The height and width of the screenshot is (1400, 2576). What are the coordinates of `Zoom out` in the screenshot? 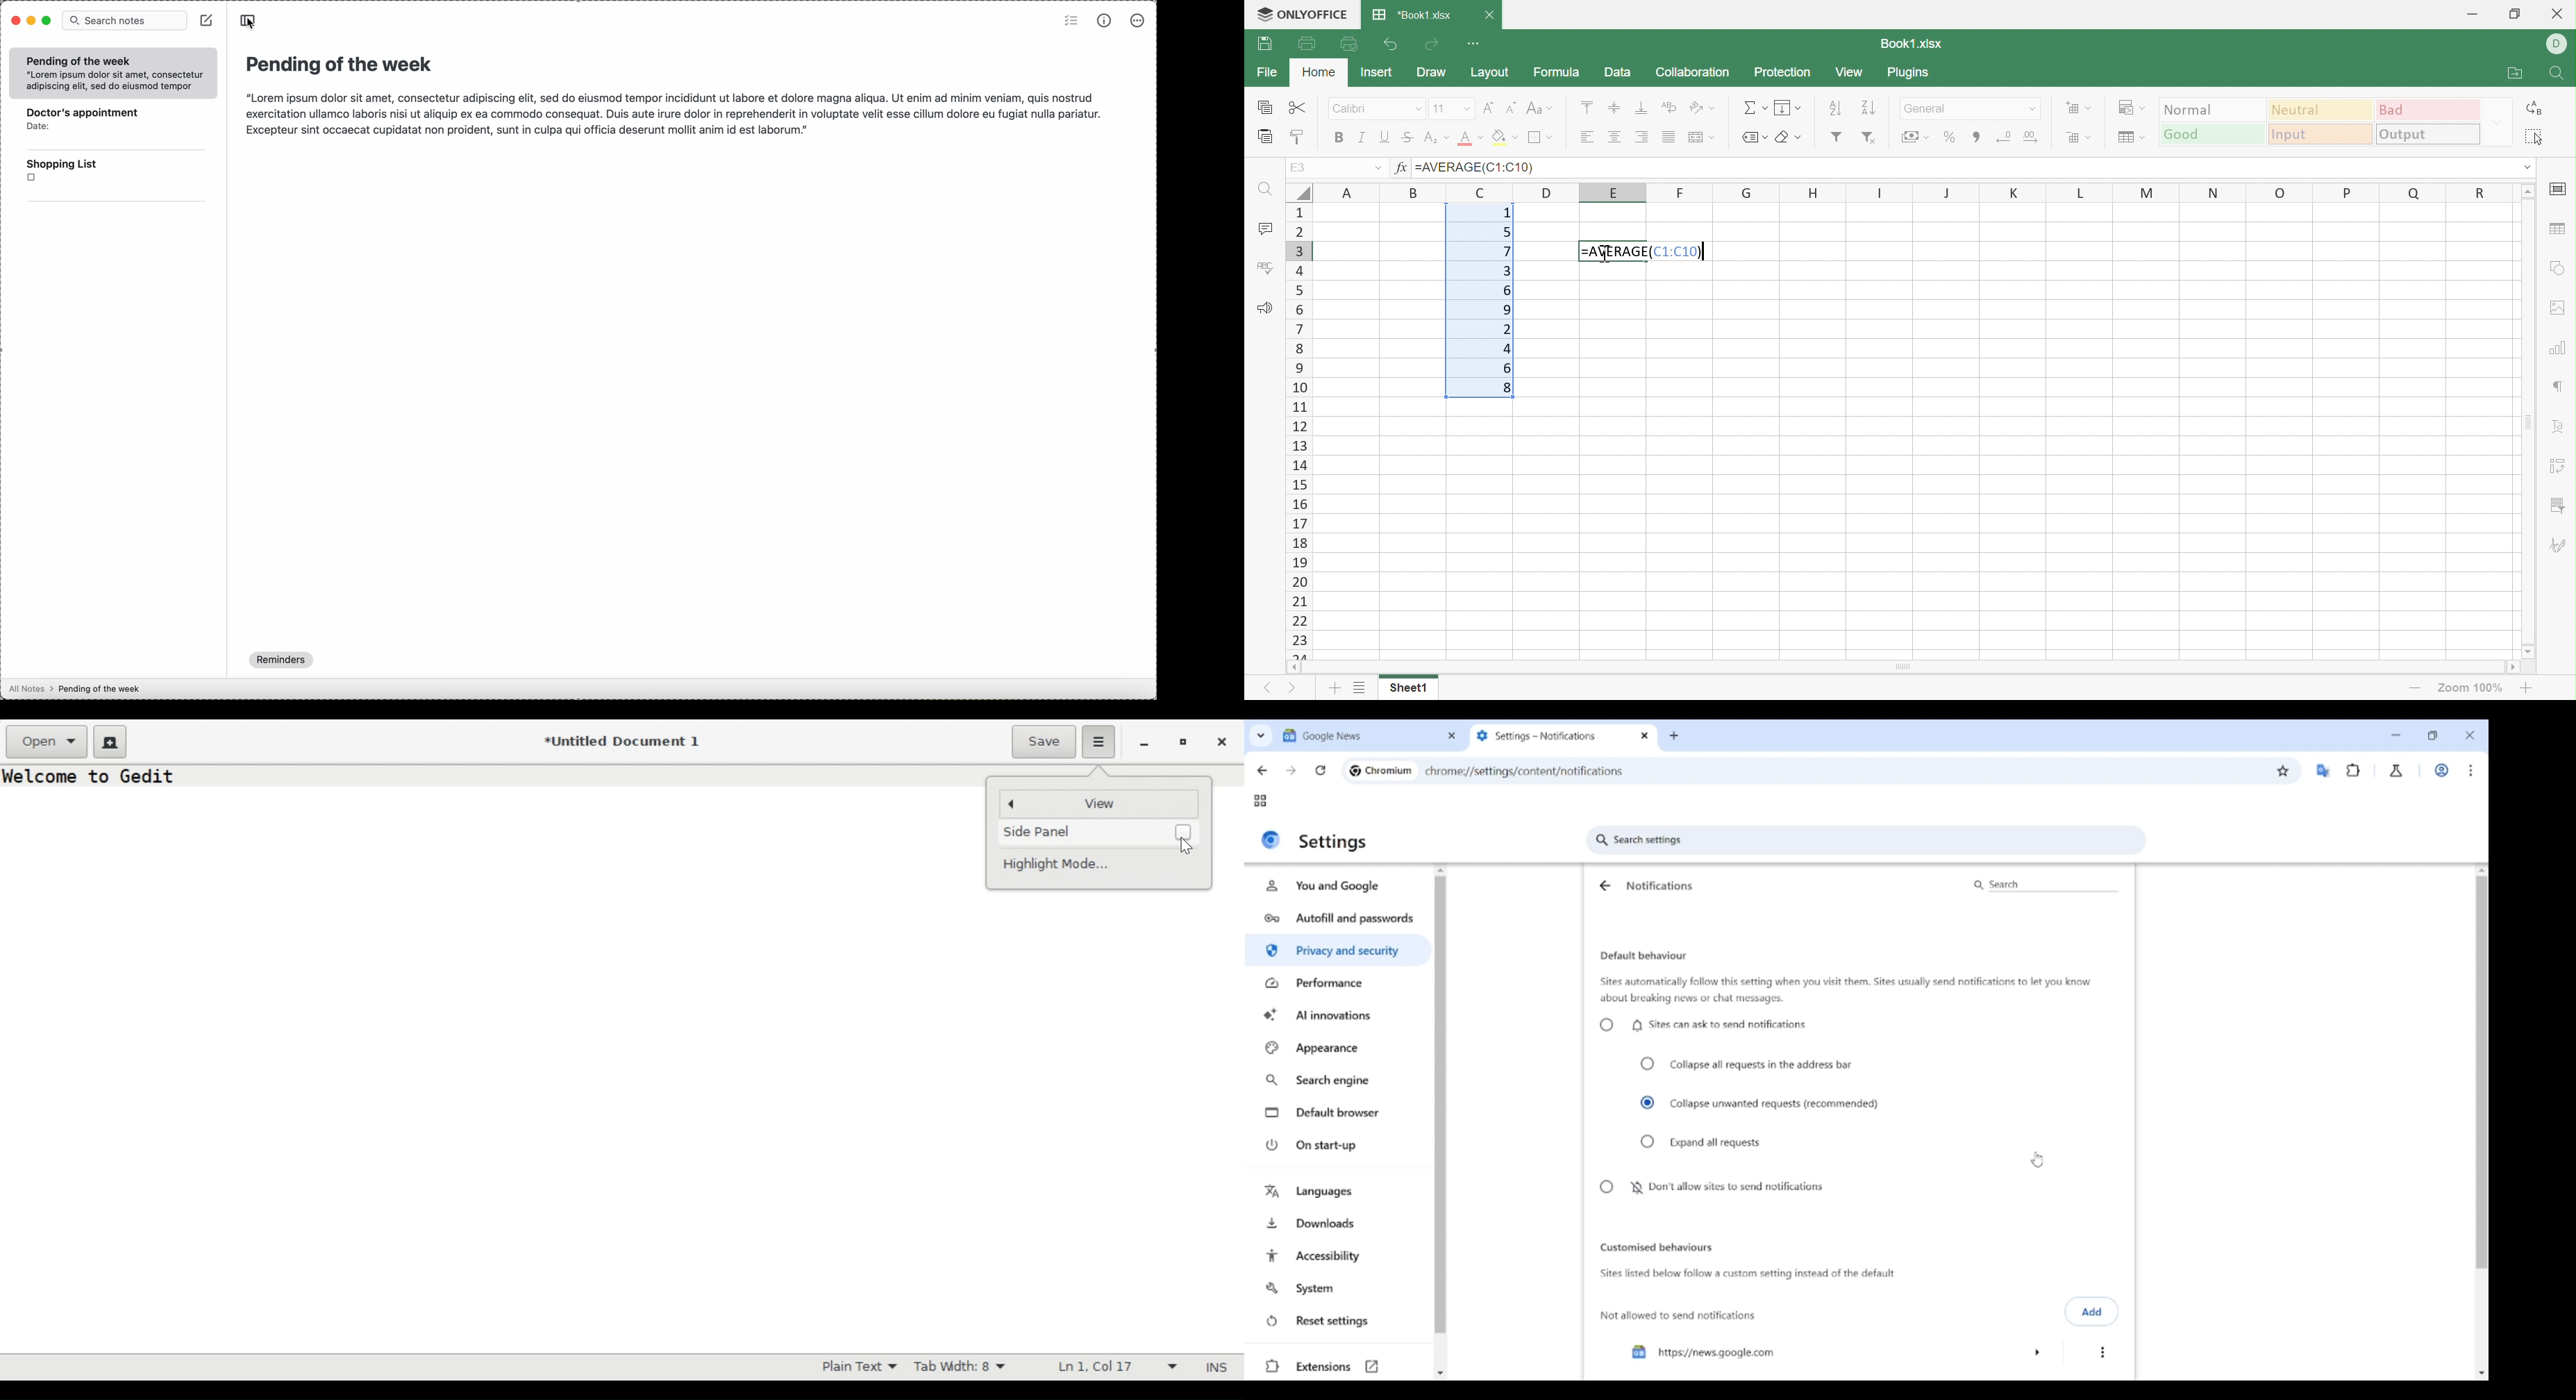 It's located at (2416, 688).